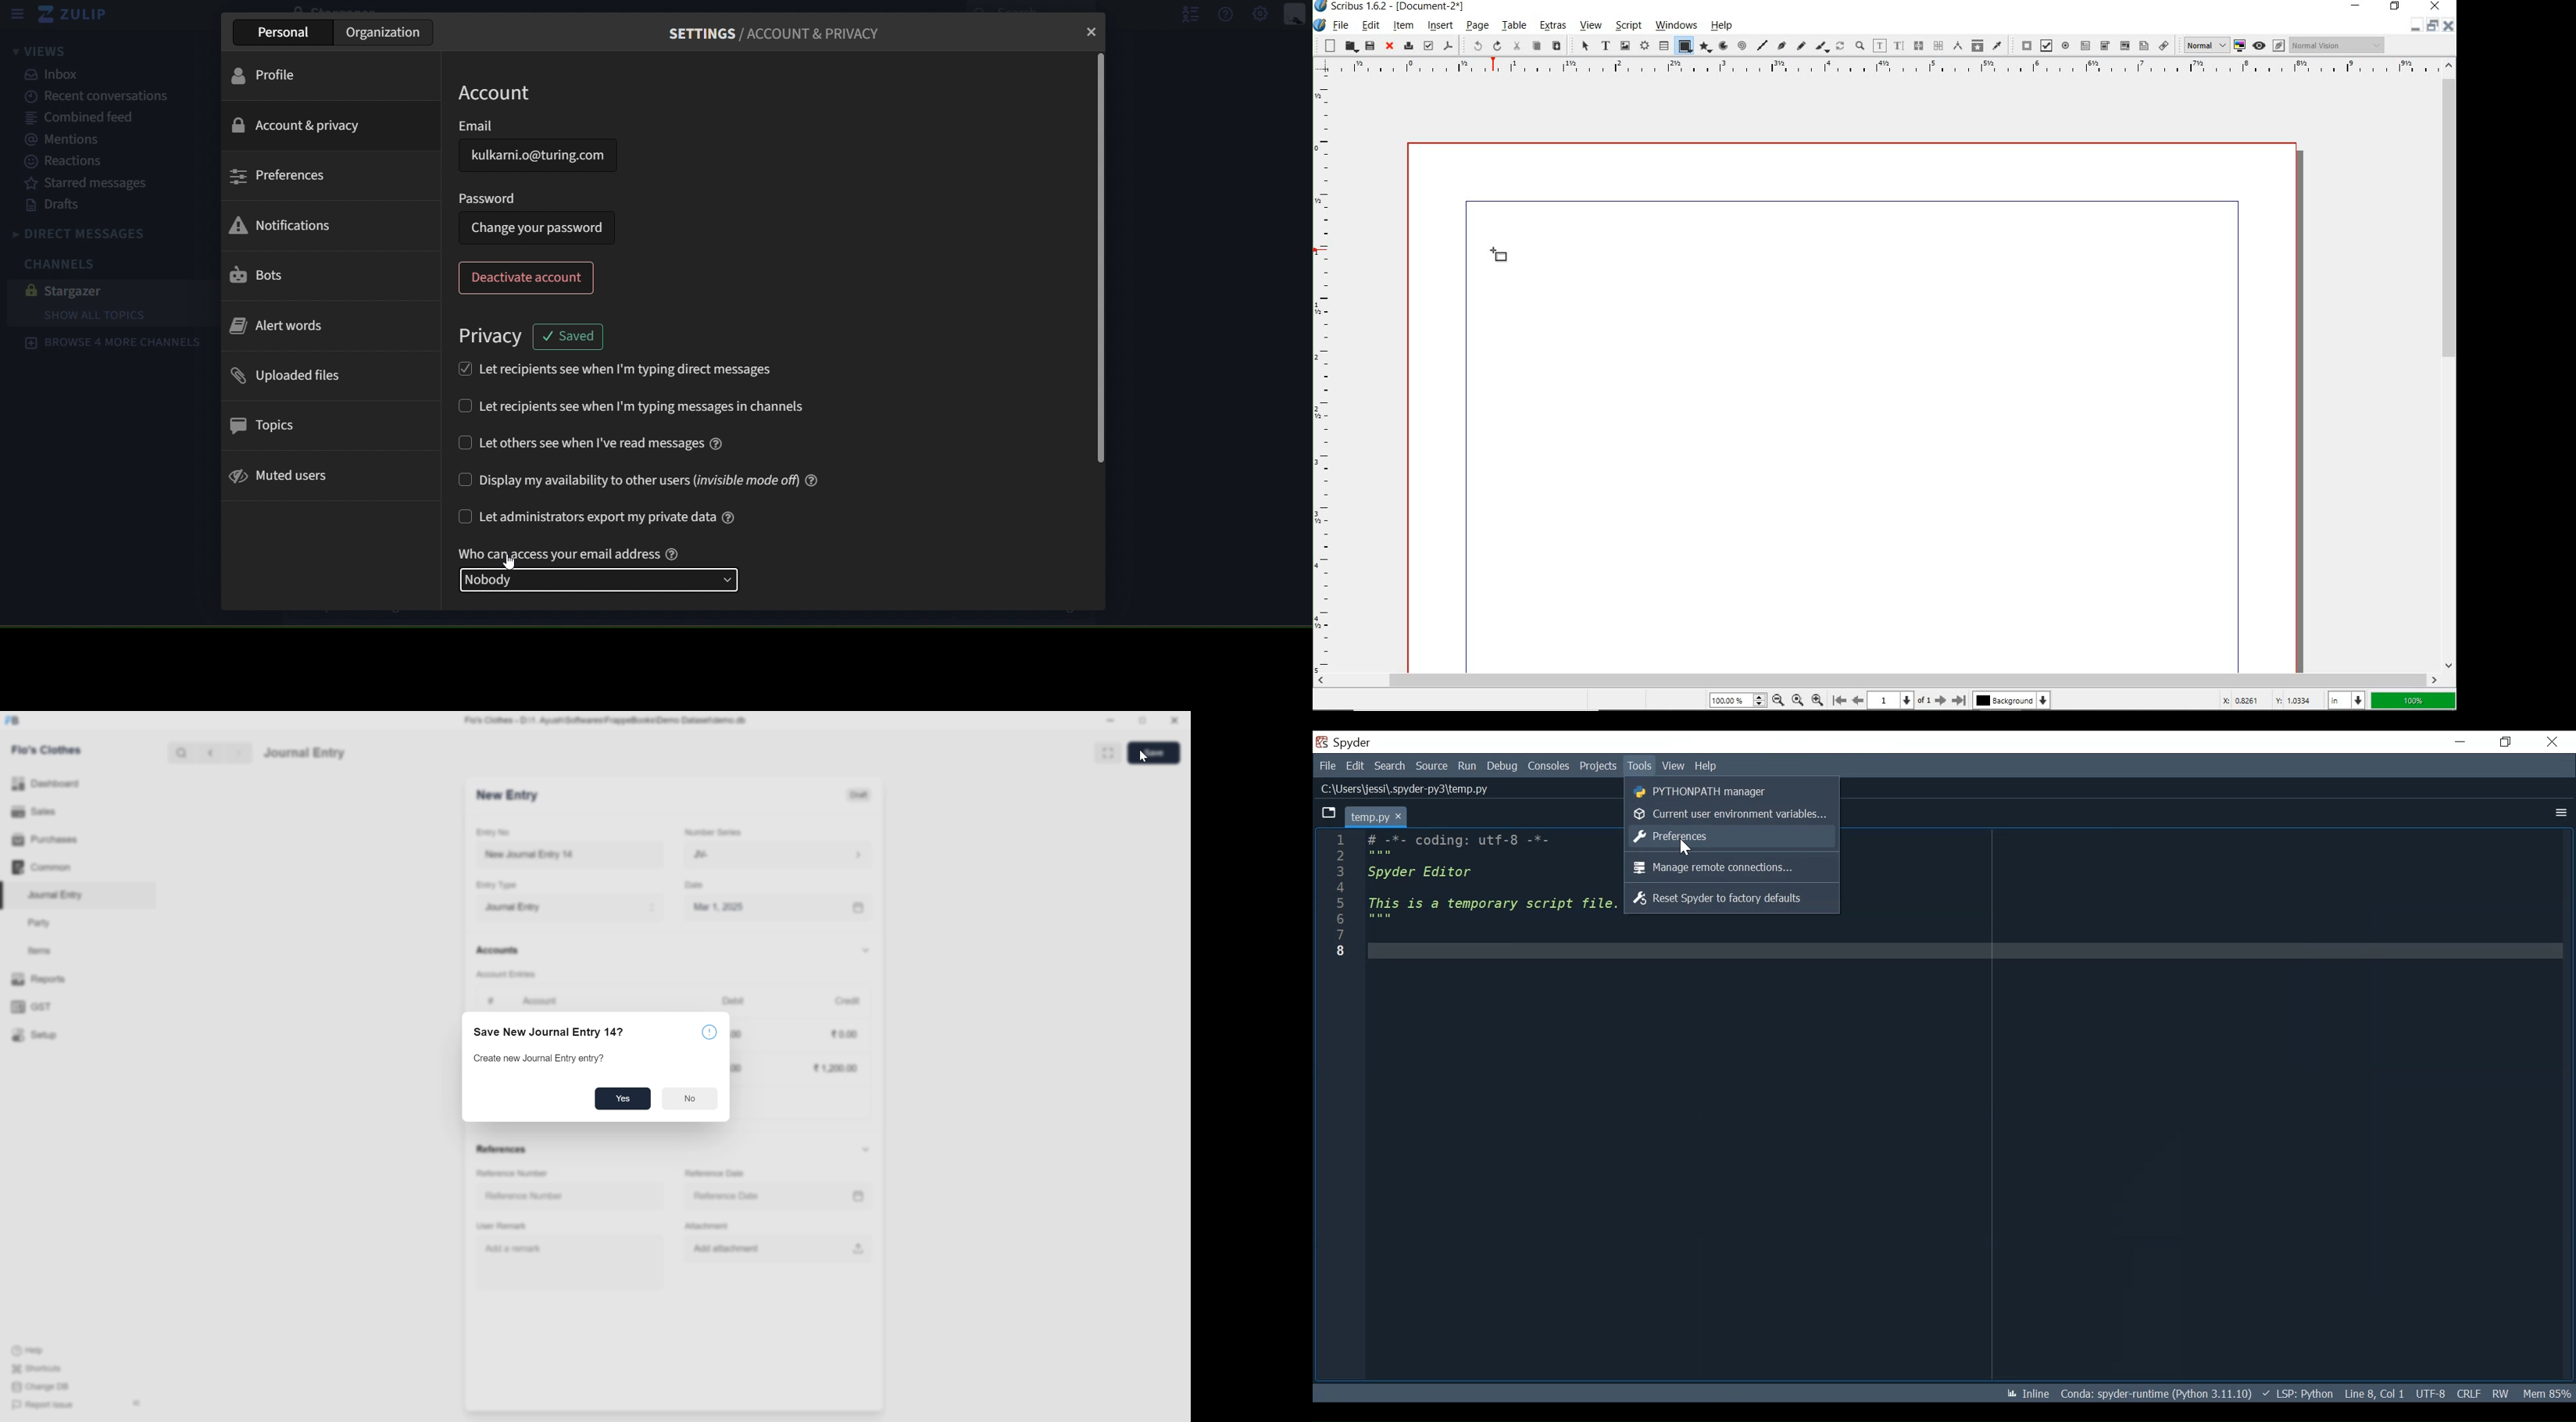  I want to click on edit text with story editor, so click(1899, 46).